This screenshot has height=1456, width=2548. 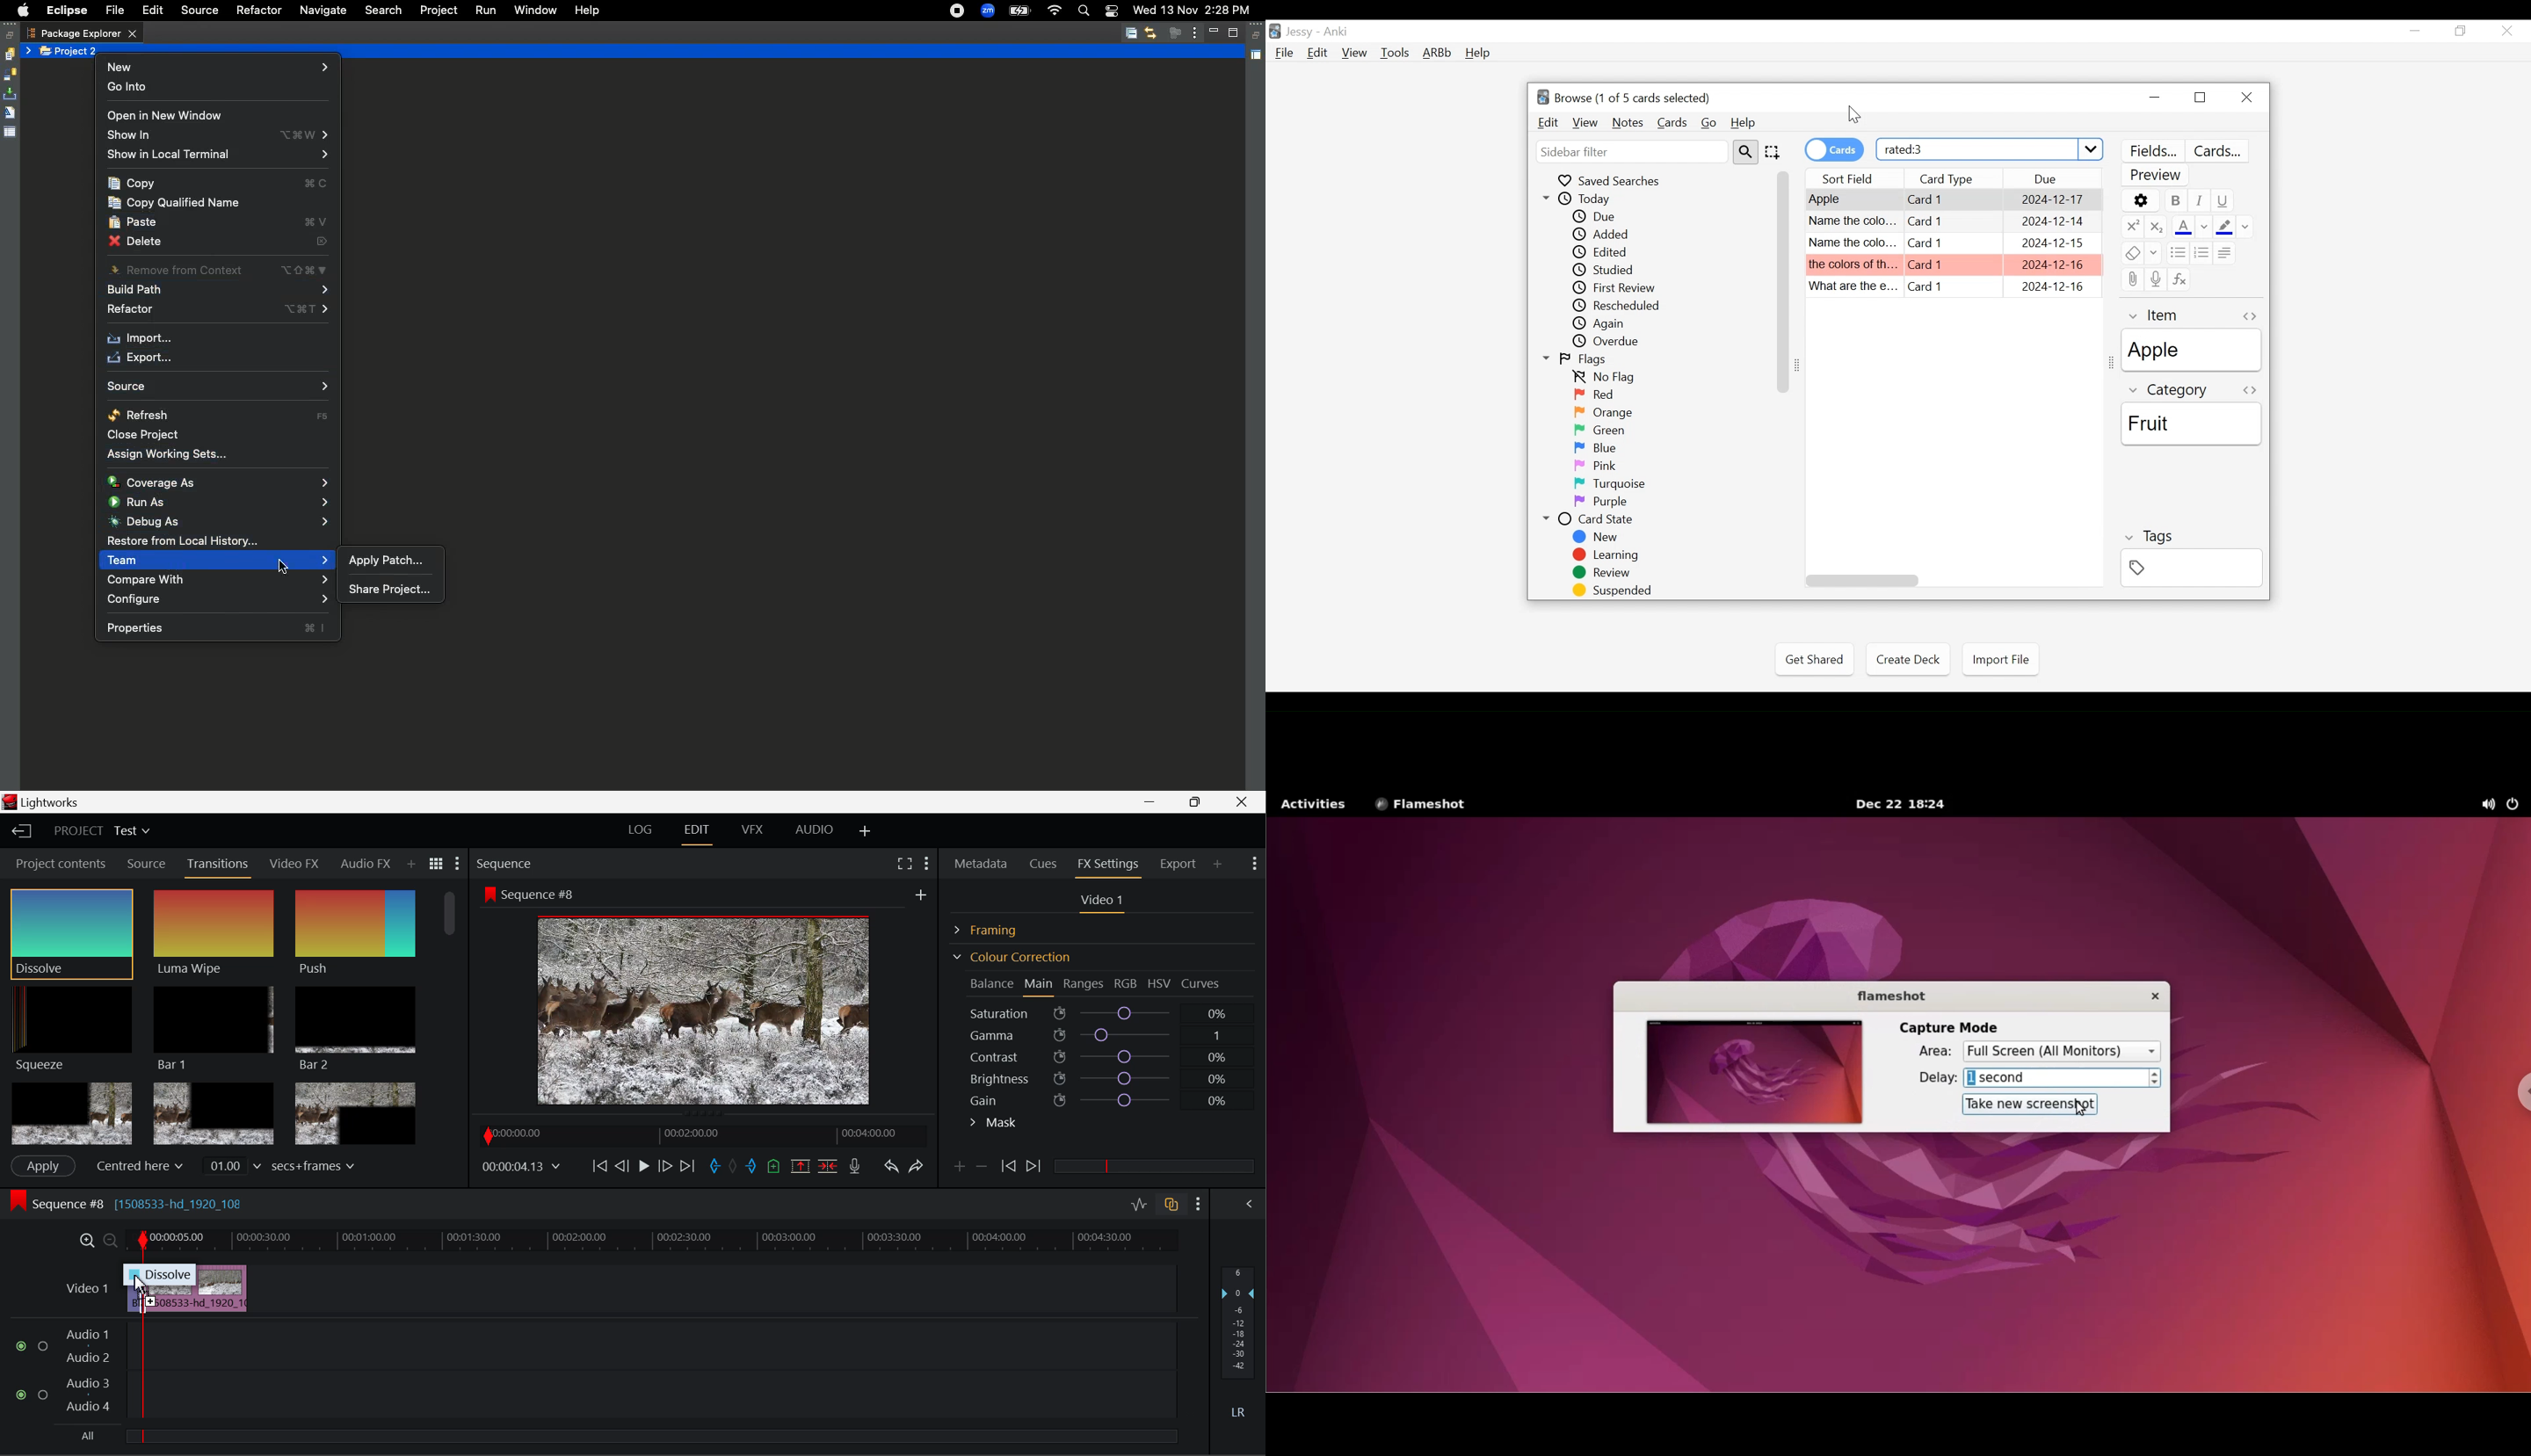 I want to click on Preview, so click(x=2157, y=176).